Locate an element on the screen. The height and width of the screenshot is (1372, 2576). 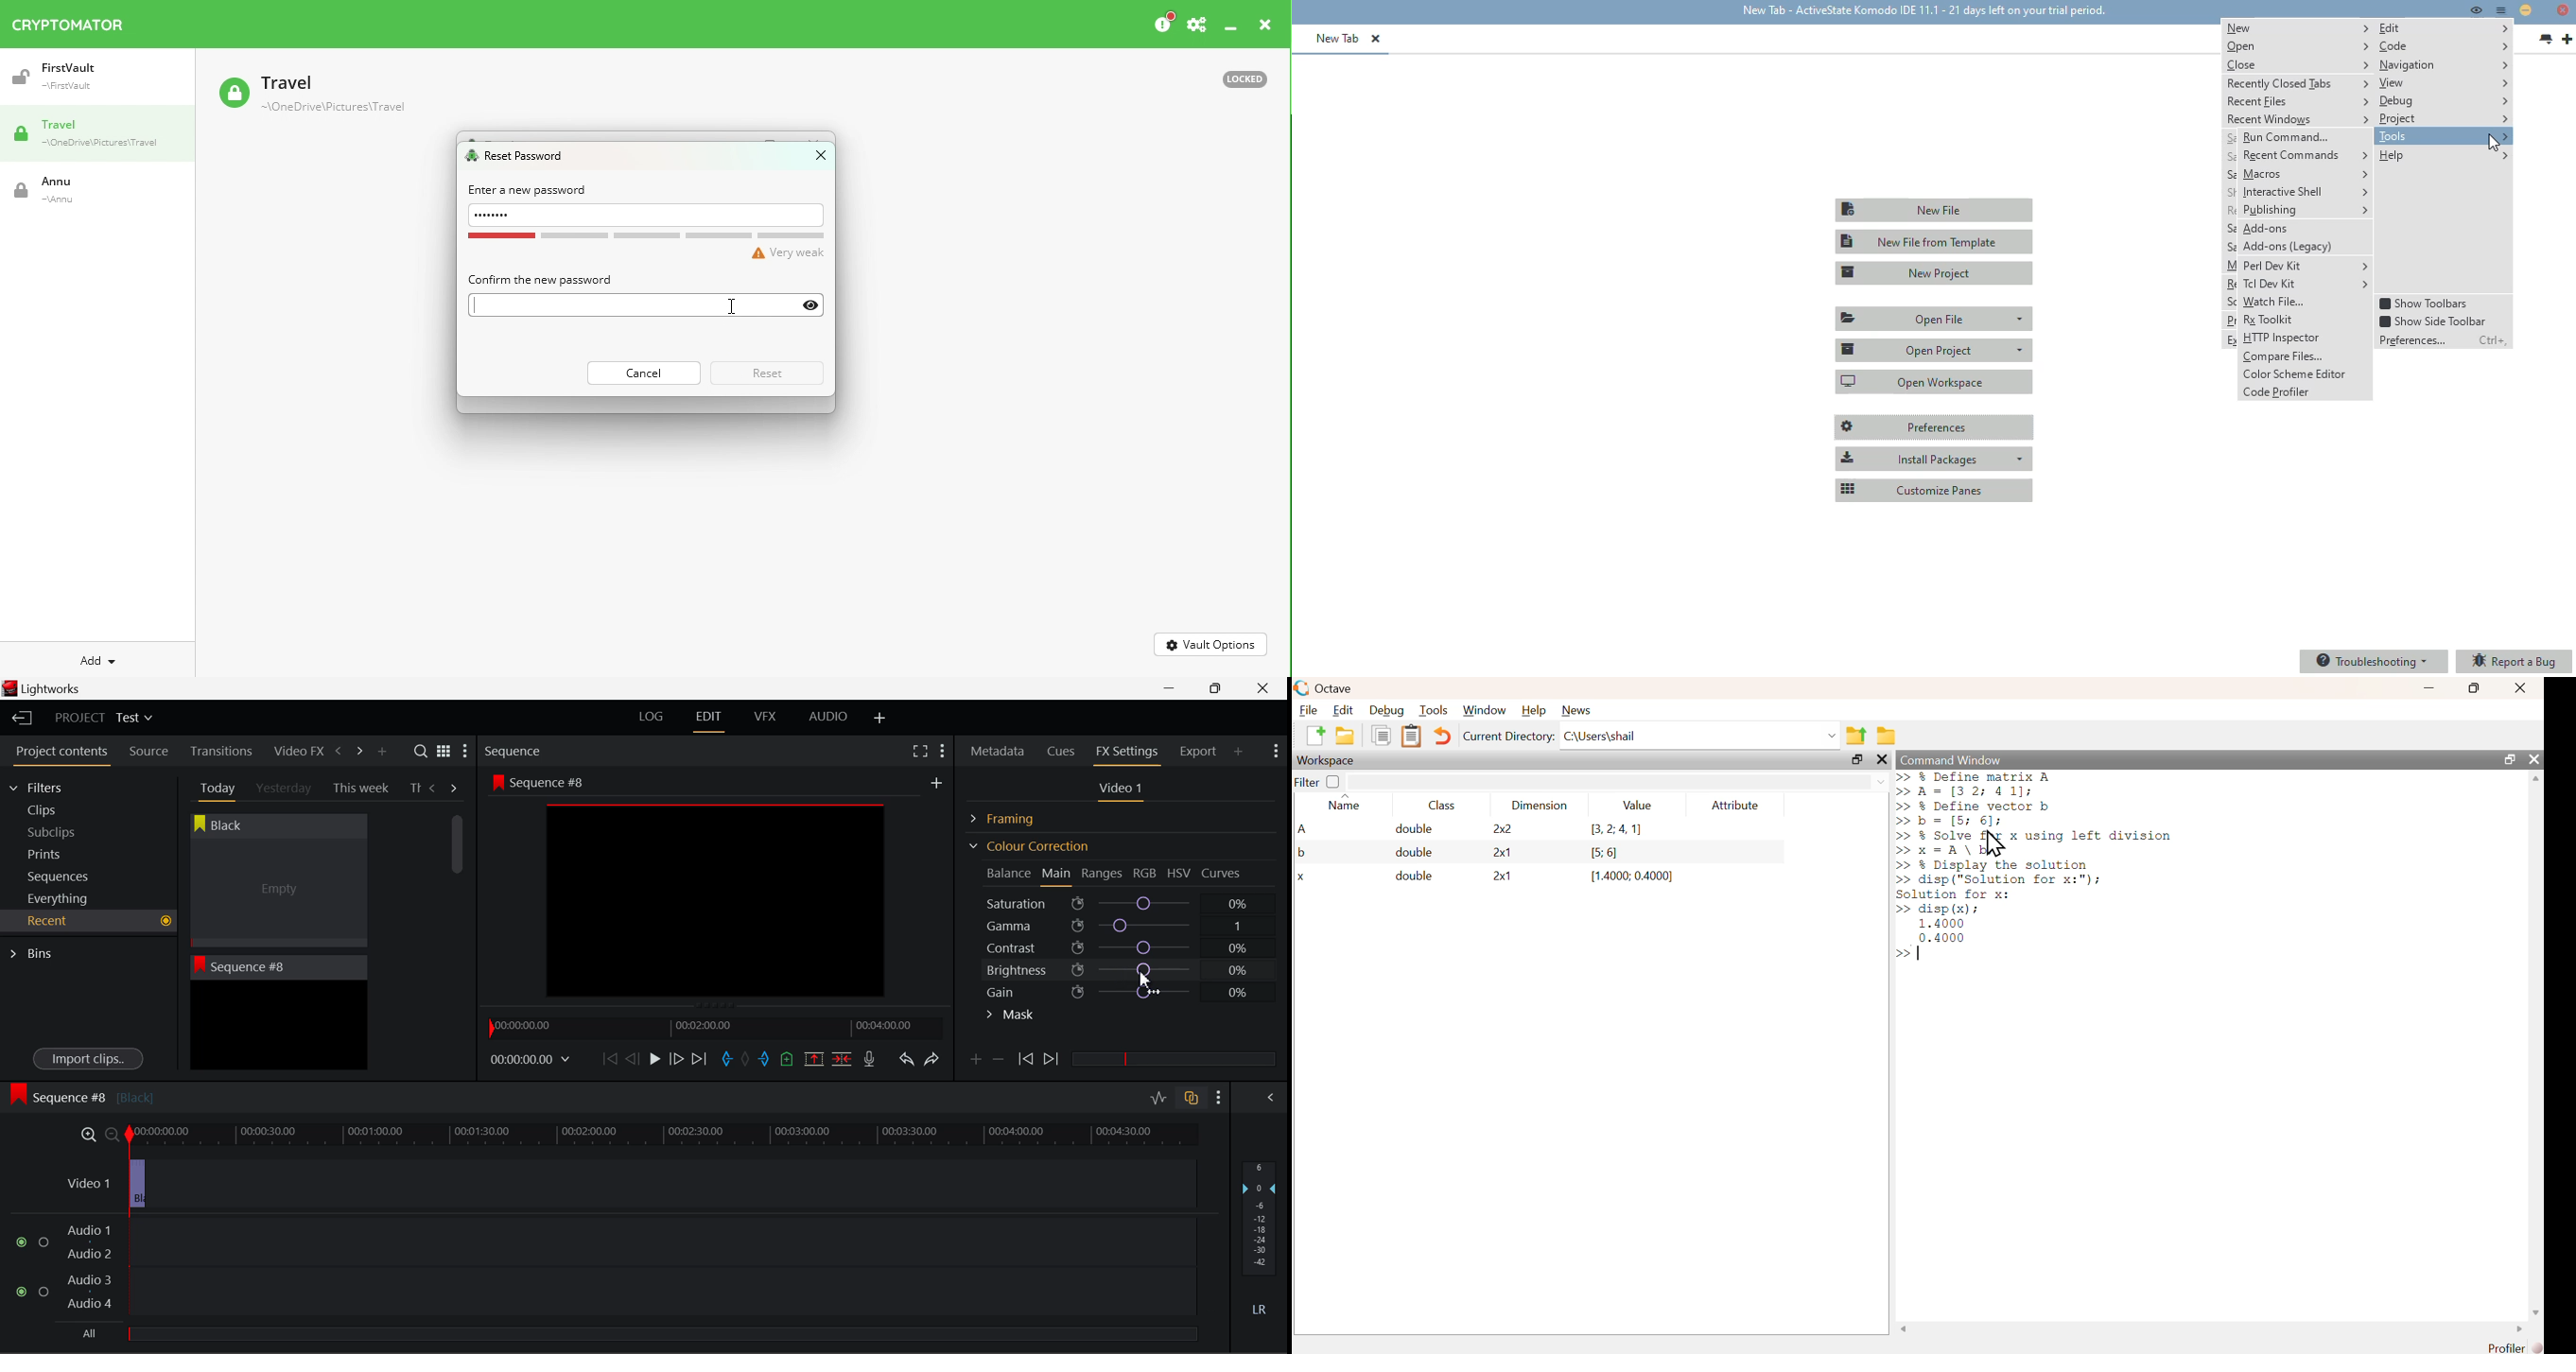
Timeline Zoom Out is located at coordinates (111, 1134).